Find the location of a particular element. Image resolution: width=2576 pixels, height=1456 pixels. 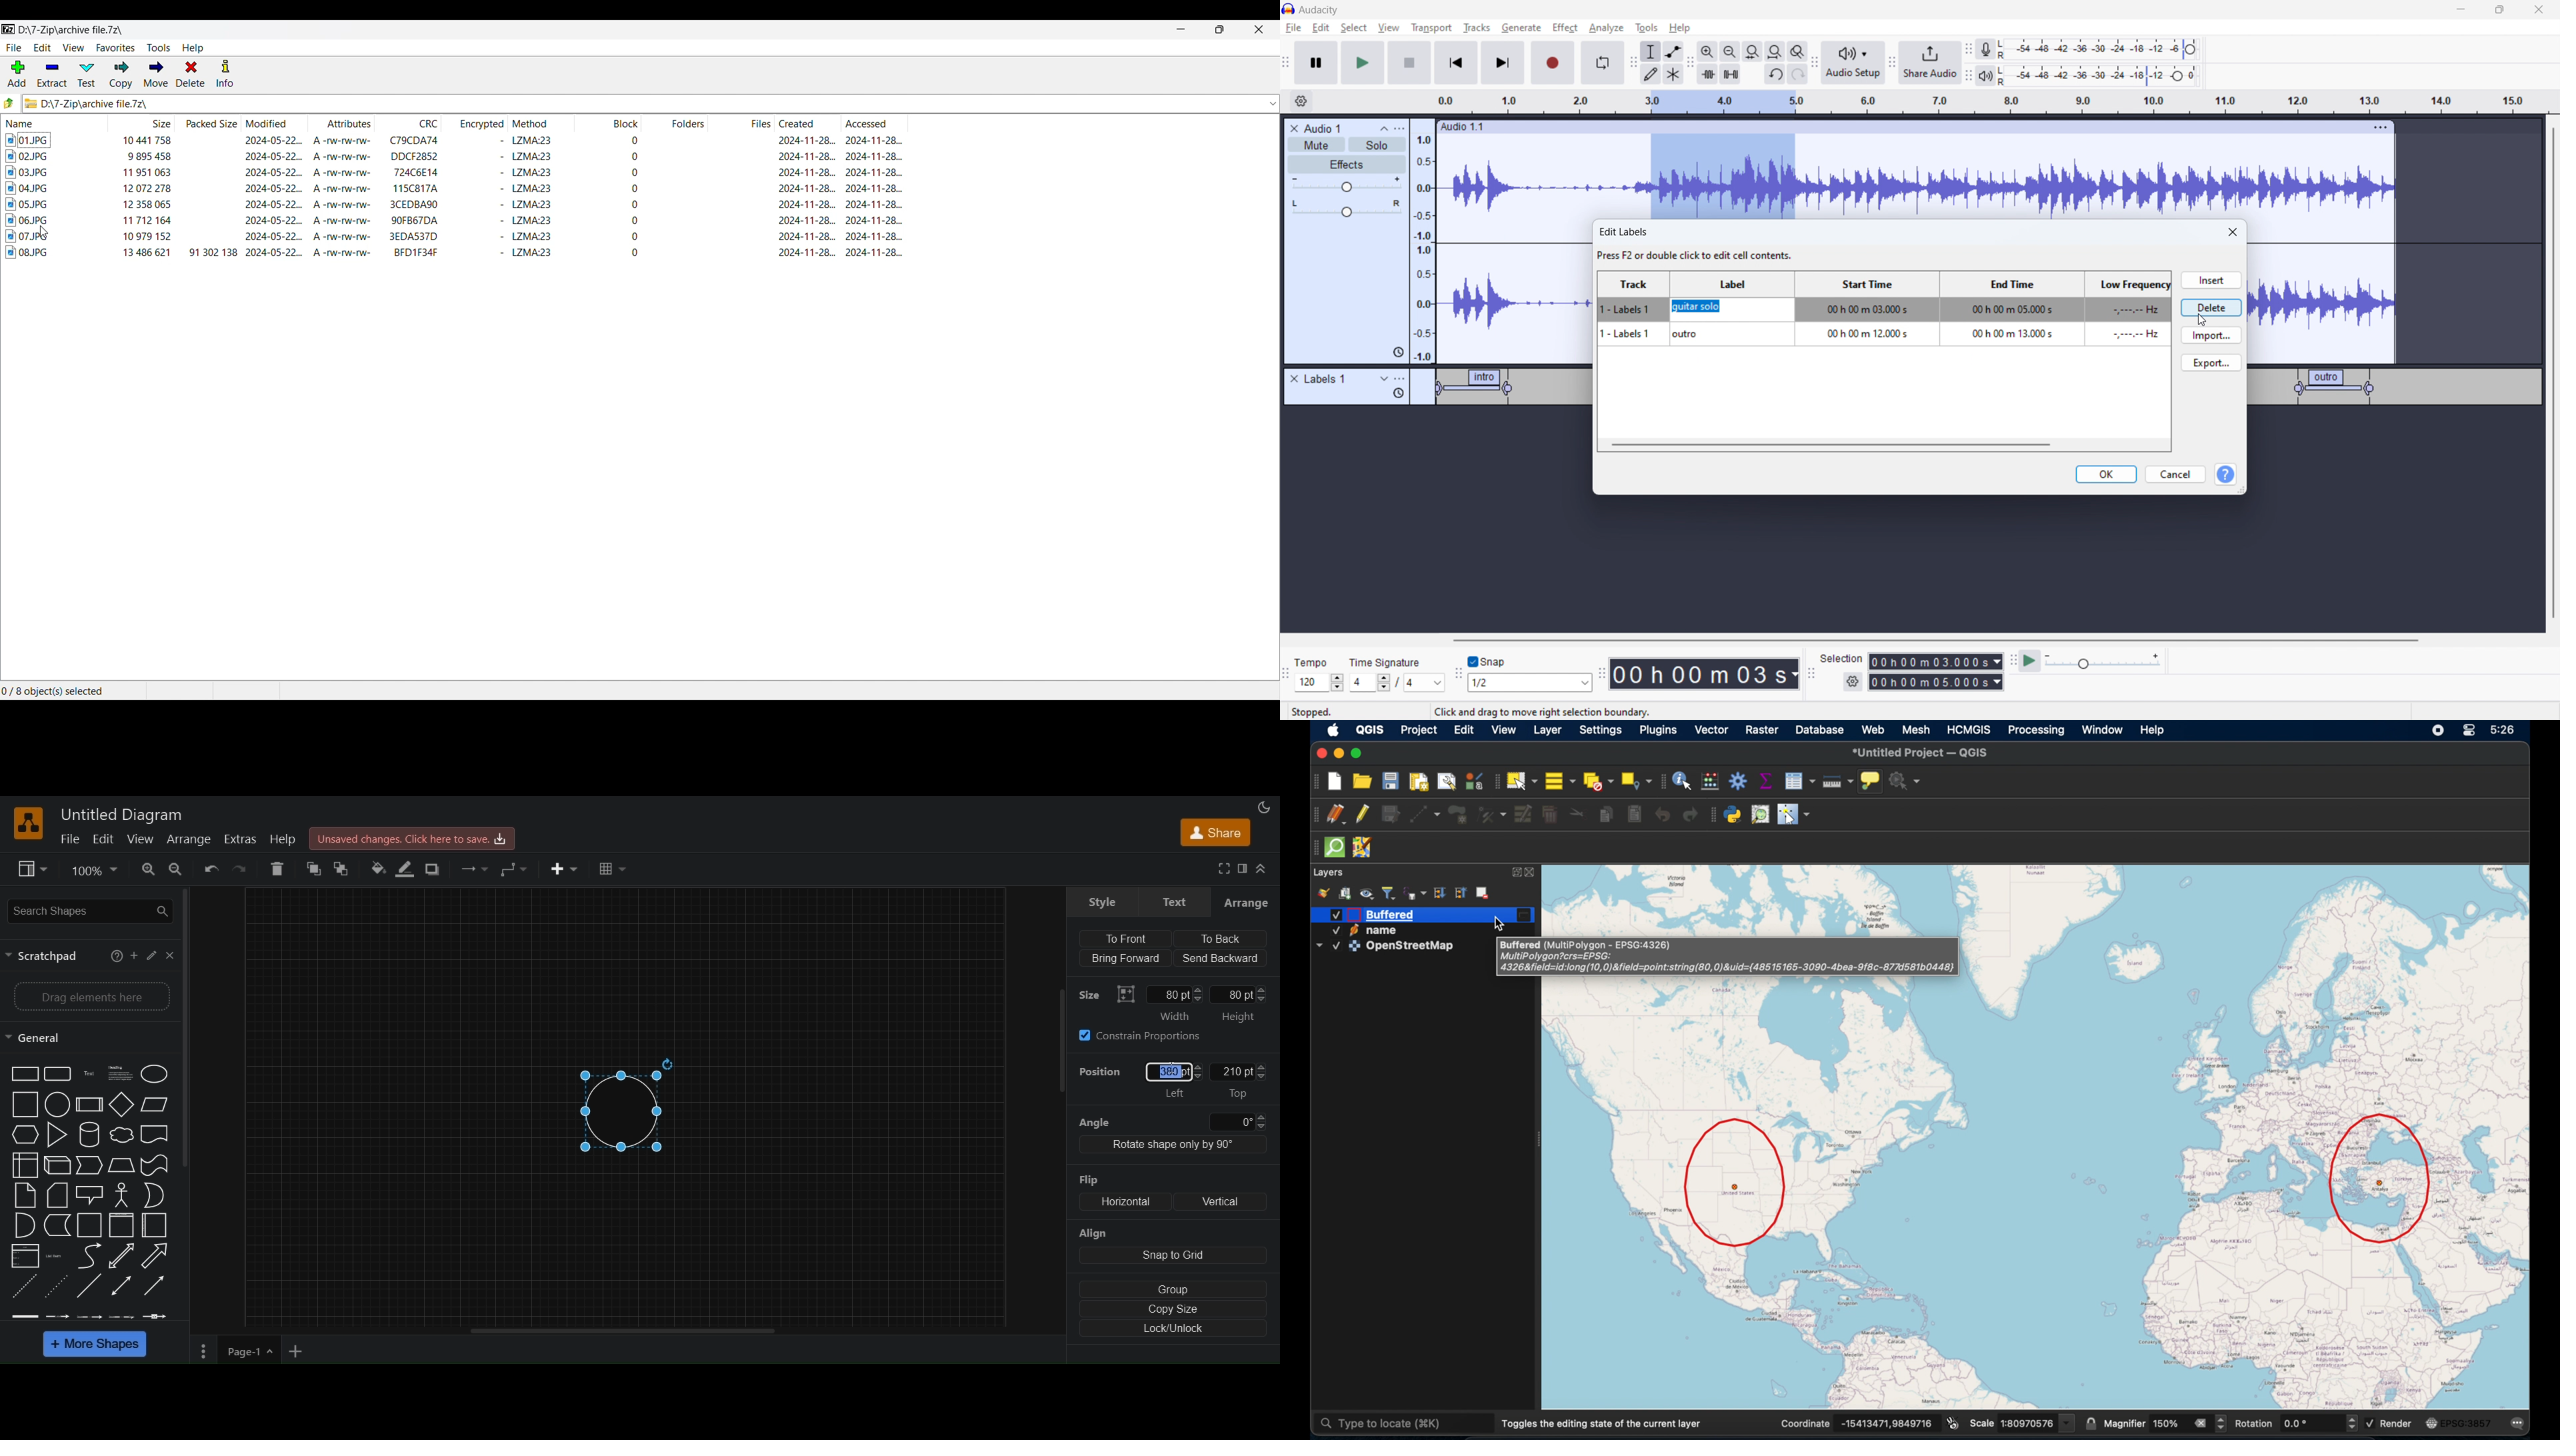

collapse is located at coordinates (1384, 129).